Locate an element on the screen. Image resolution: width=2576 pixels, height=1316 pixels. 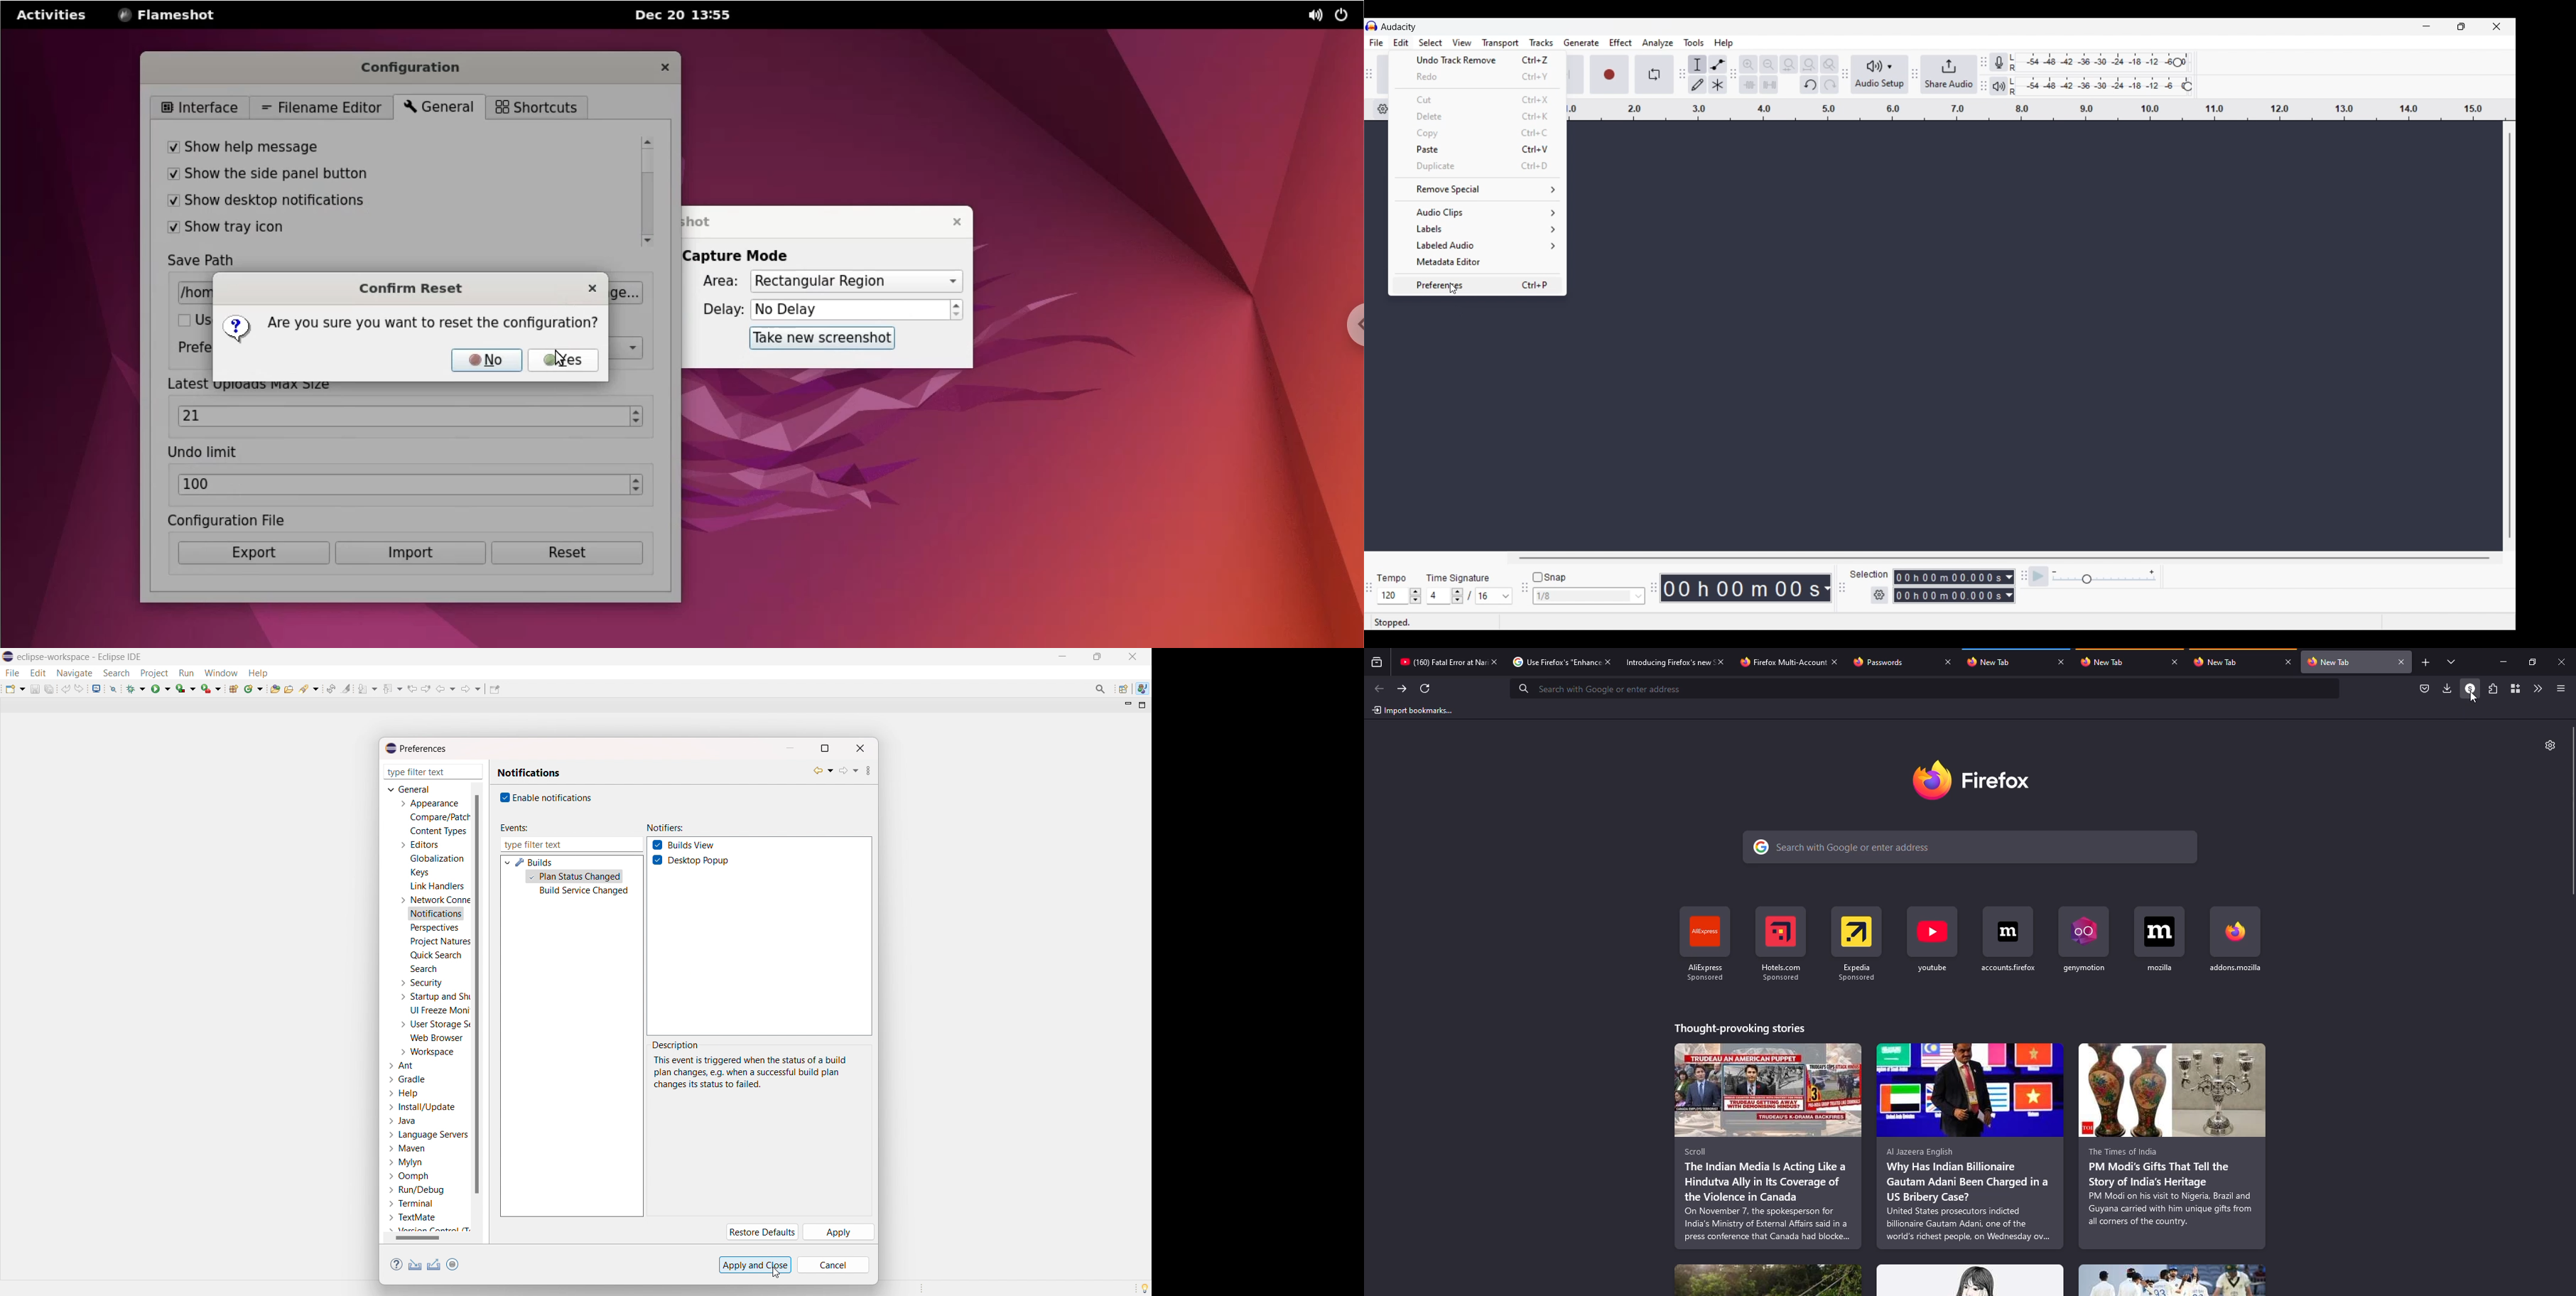
compare/patch is located at coordinates (437, 818).